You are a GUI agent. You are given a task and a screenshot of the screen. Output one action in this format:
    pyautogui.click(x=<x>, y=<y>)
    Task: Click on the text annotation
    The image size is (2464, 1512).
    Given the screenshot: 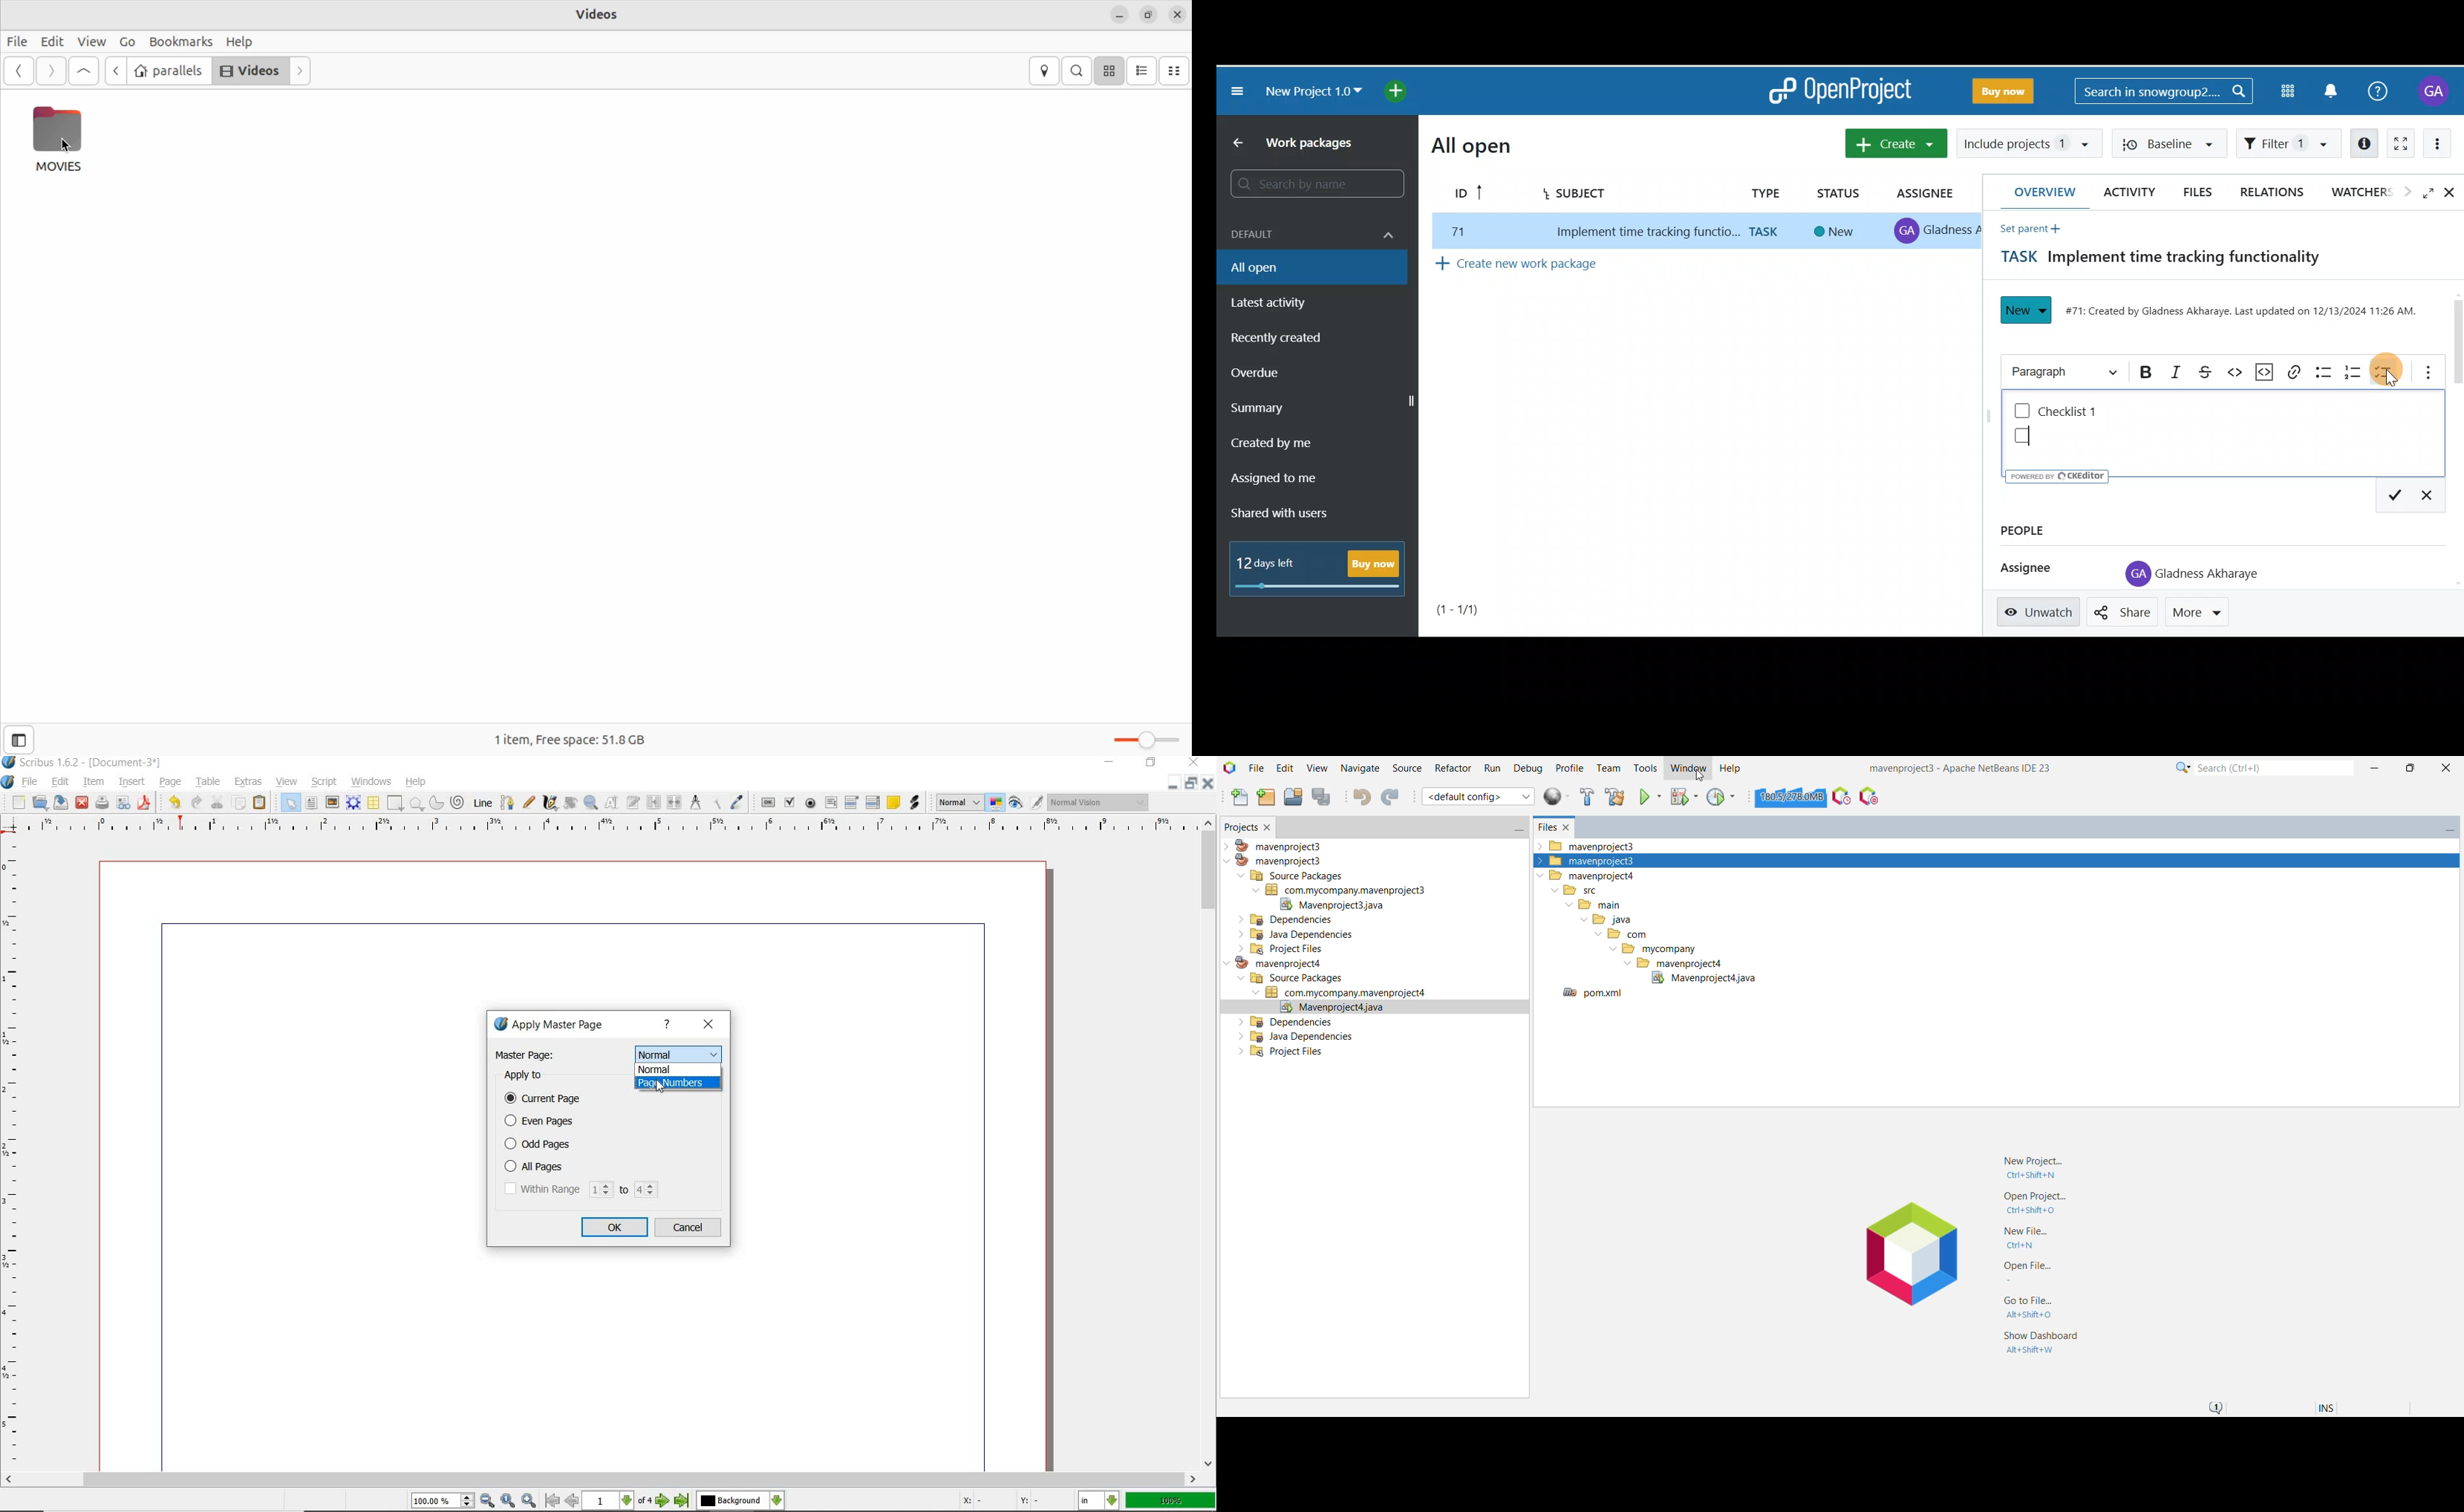 What is the action you would take?
    pyautogui.click(x=892, y=802)
    